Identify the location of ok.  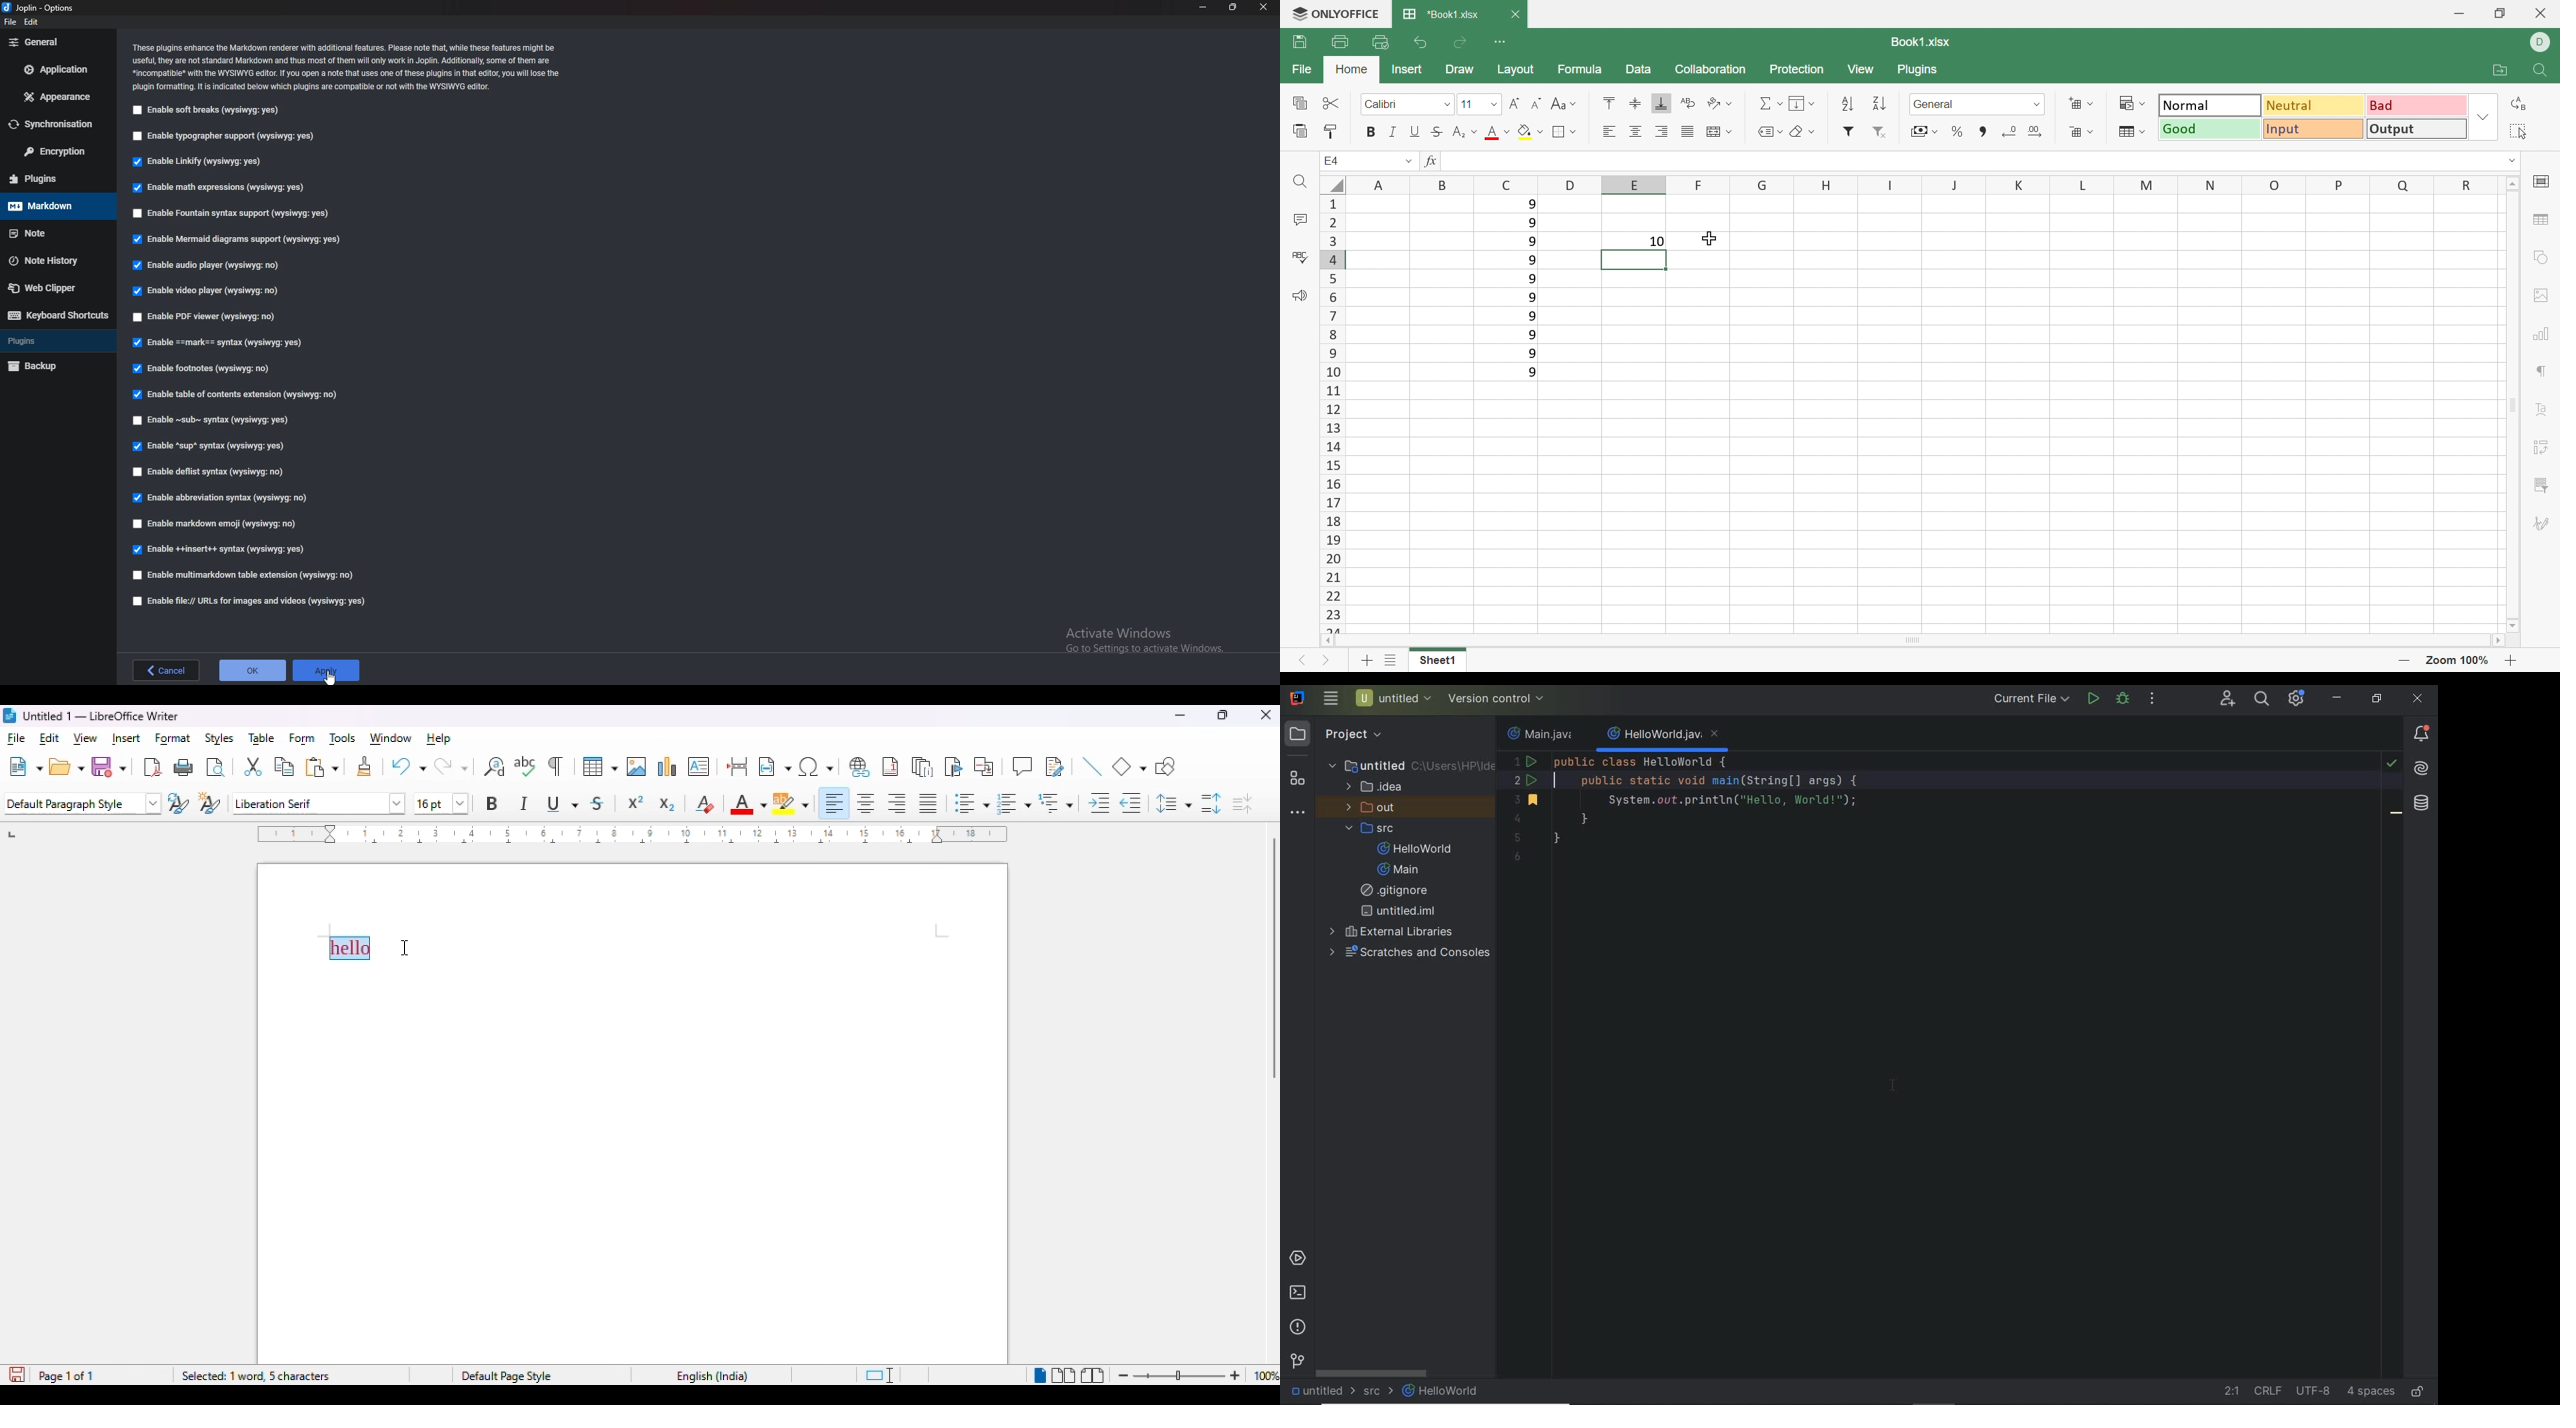
(252, 669).